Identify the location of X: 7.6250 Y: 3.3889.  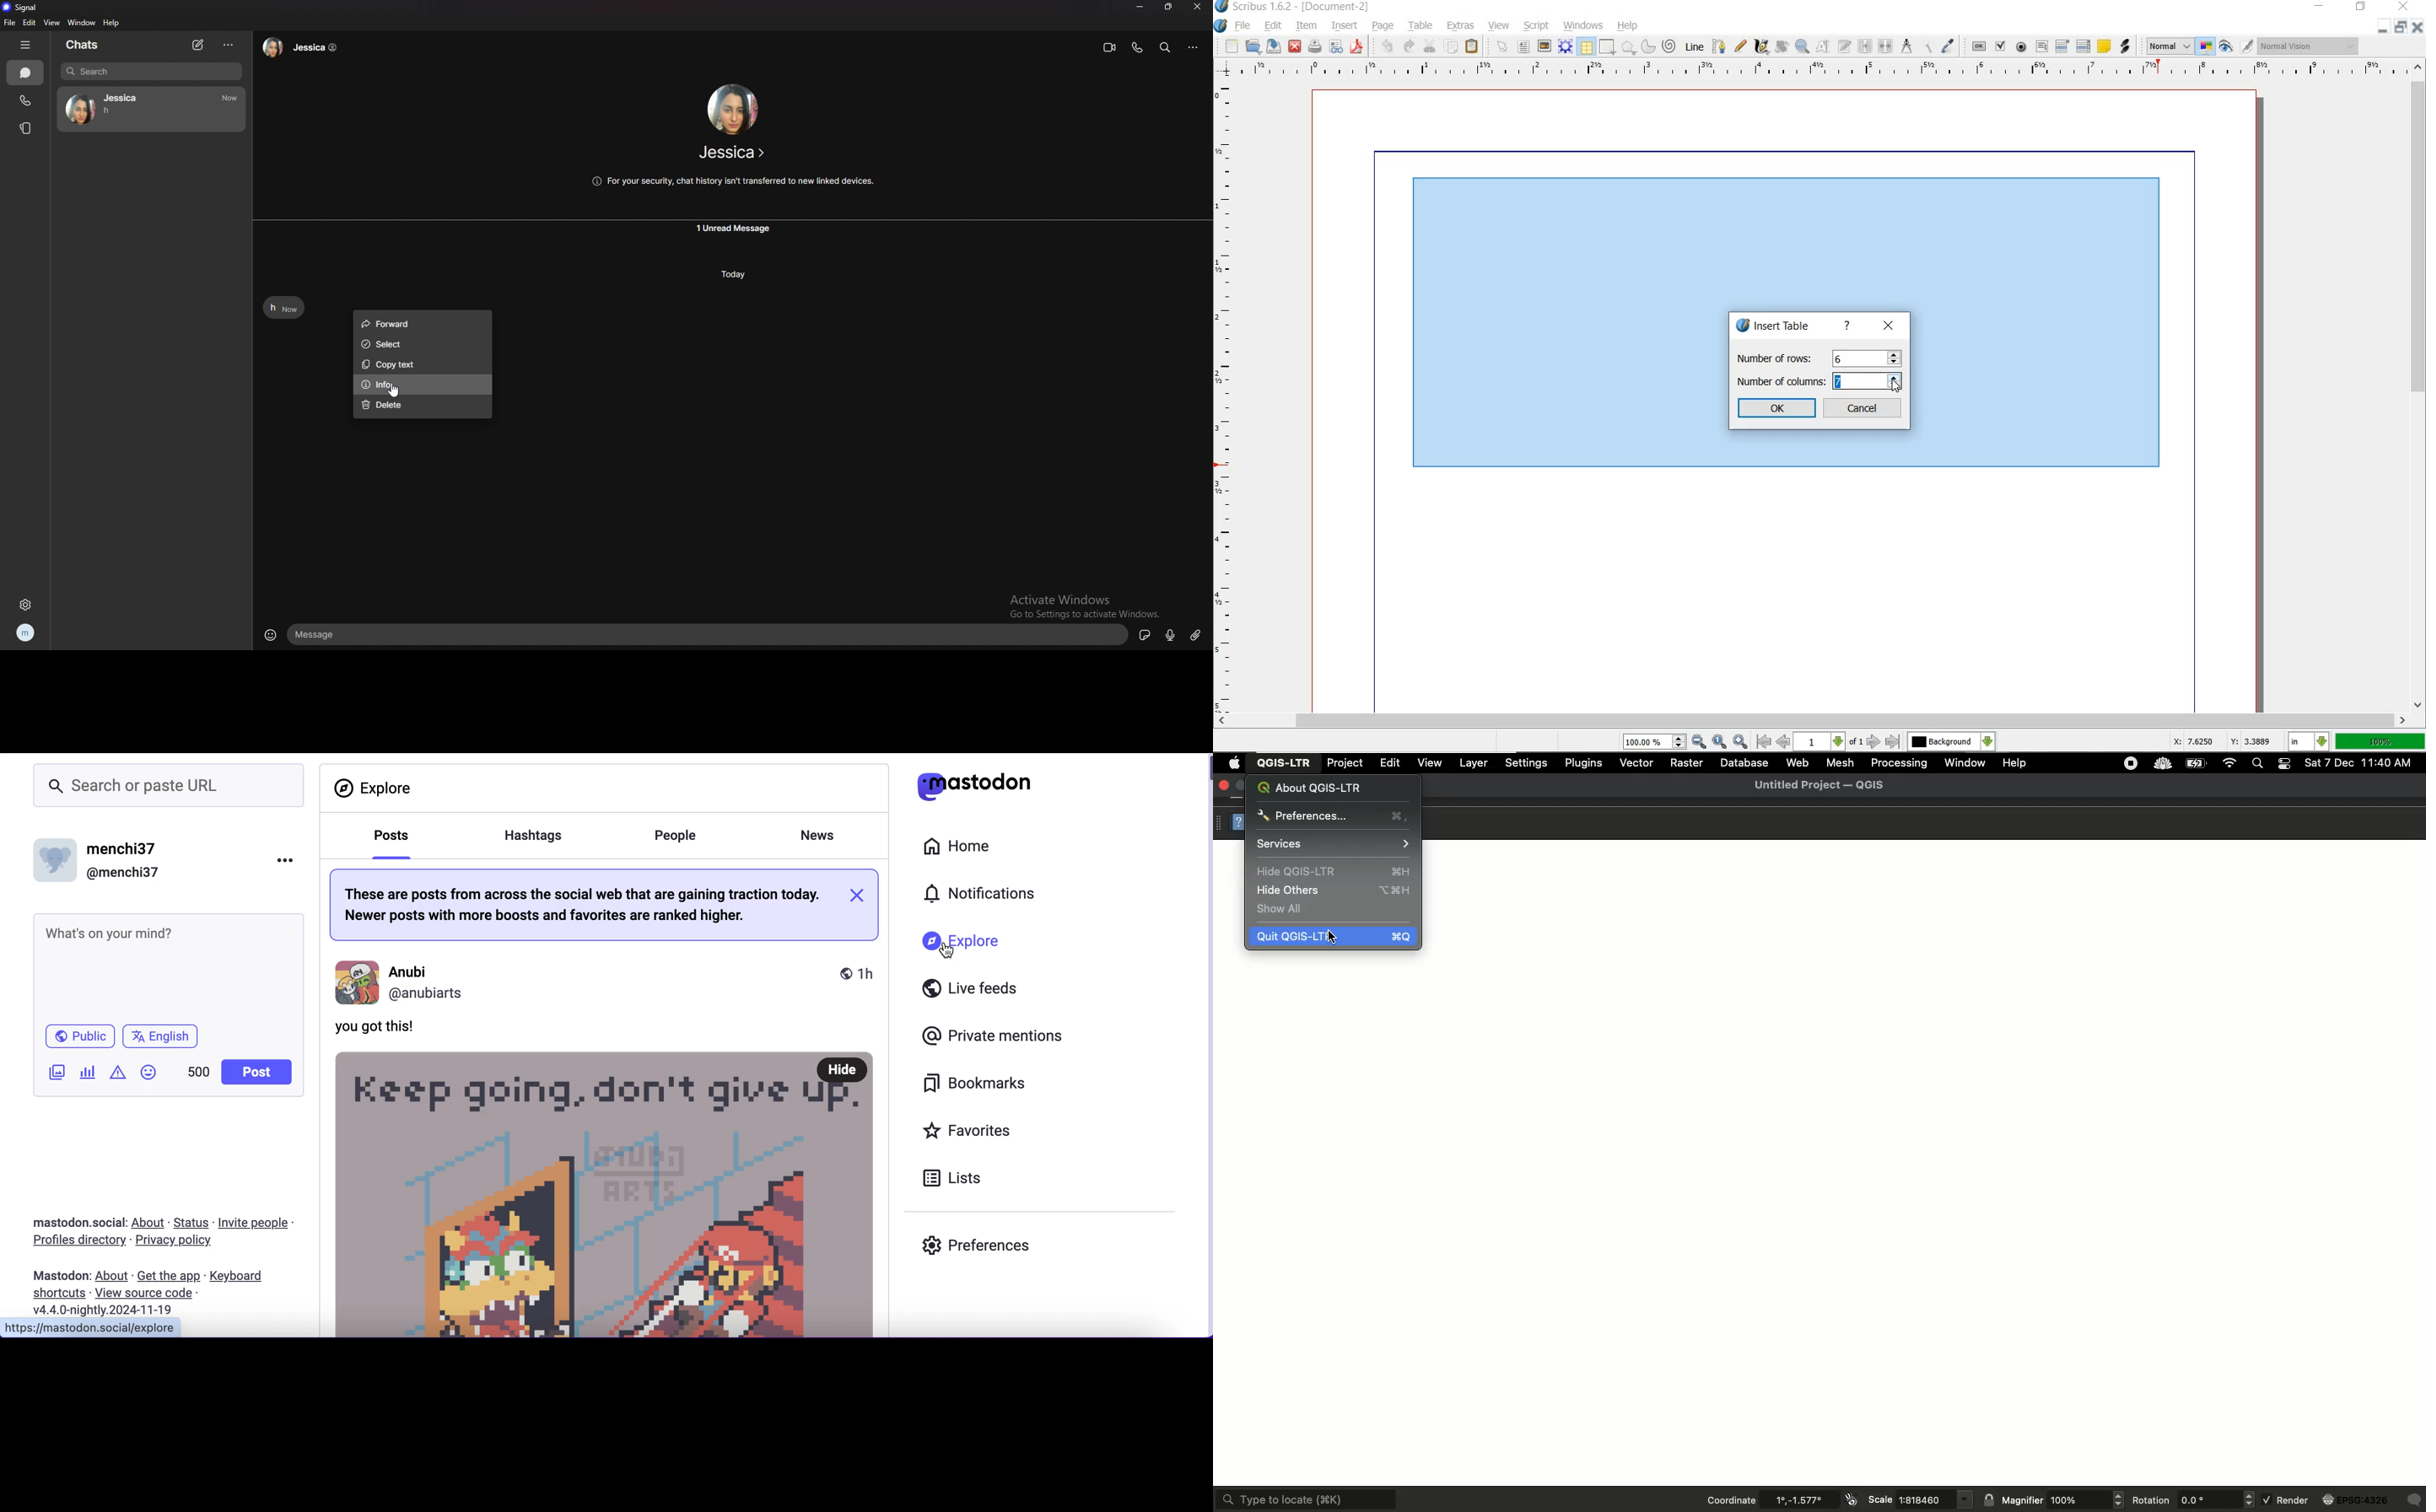
(2222, 742).